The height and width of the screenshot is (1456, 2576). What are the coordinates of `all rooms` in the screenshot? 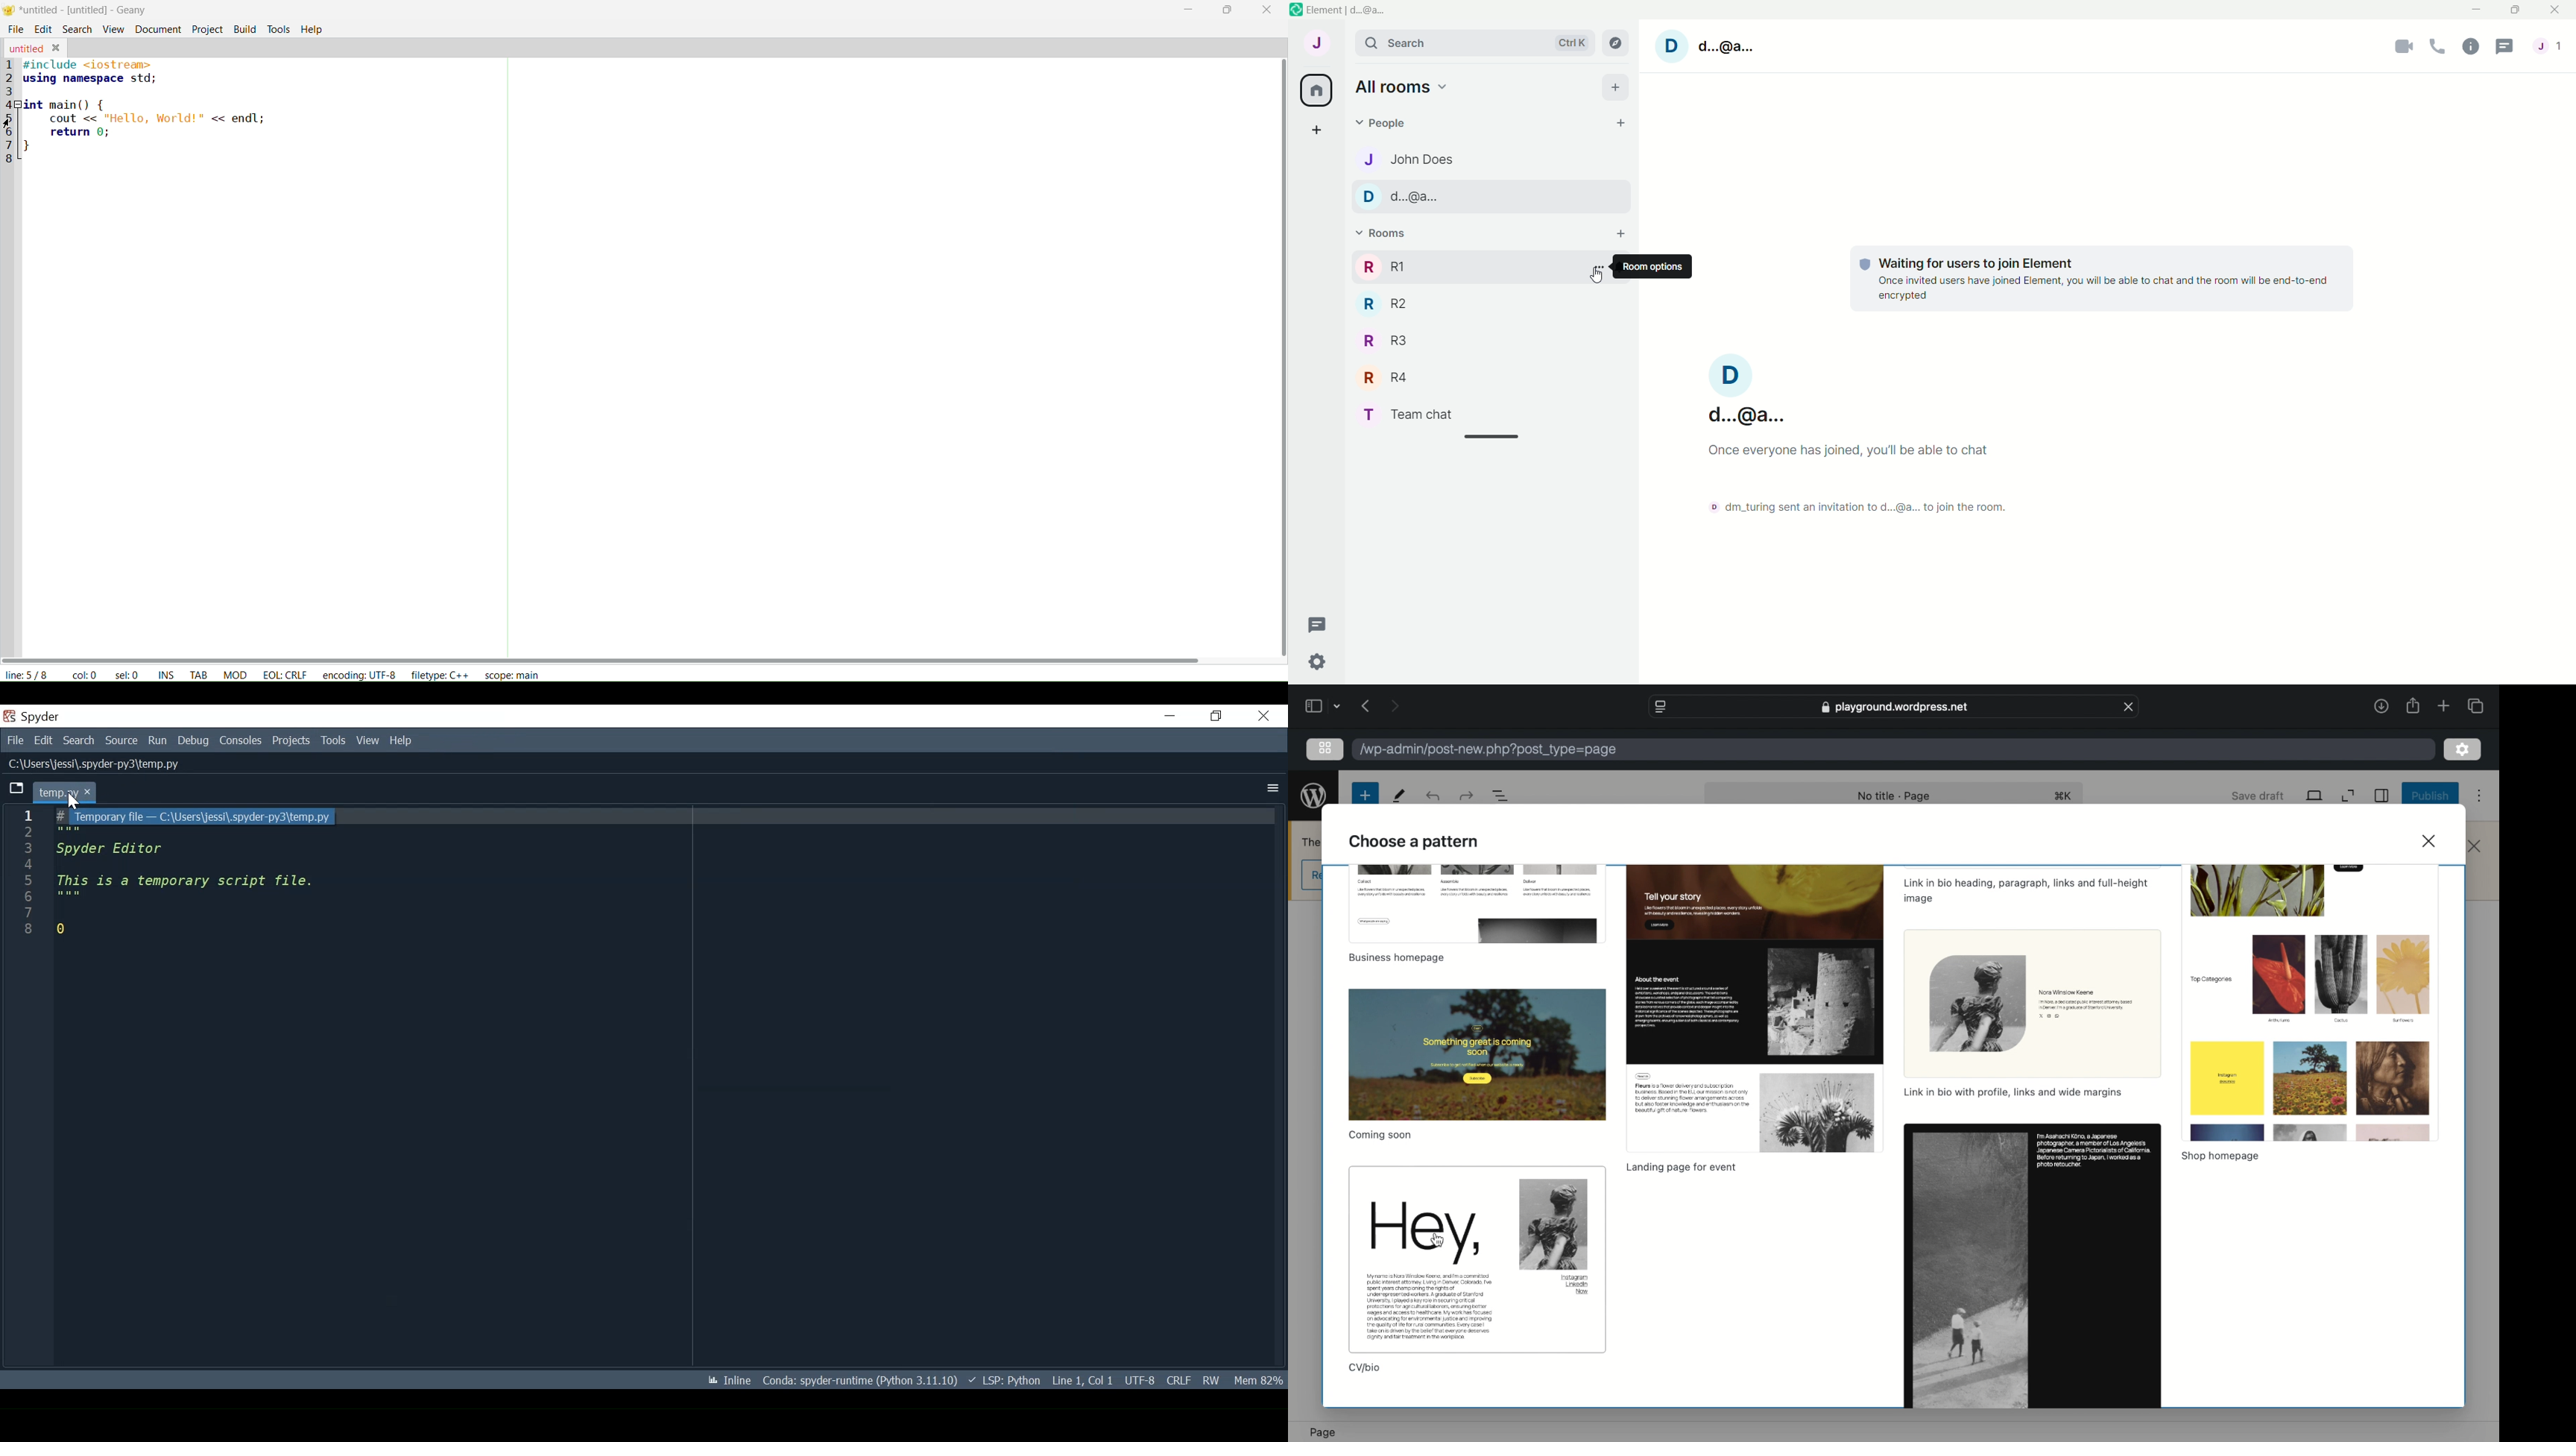 It's located at (1318, 91).